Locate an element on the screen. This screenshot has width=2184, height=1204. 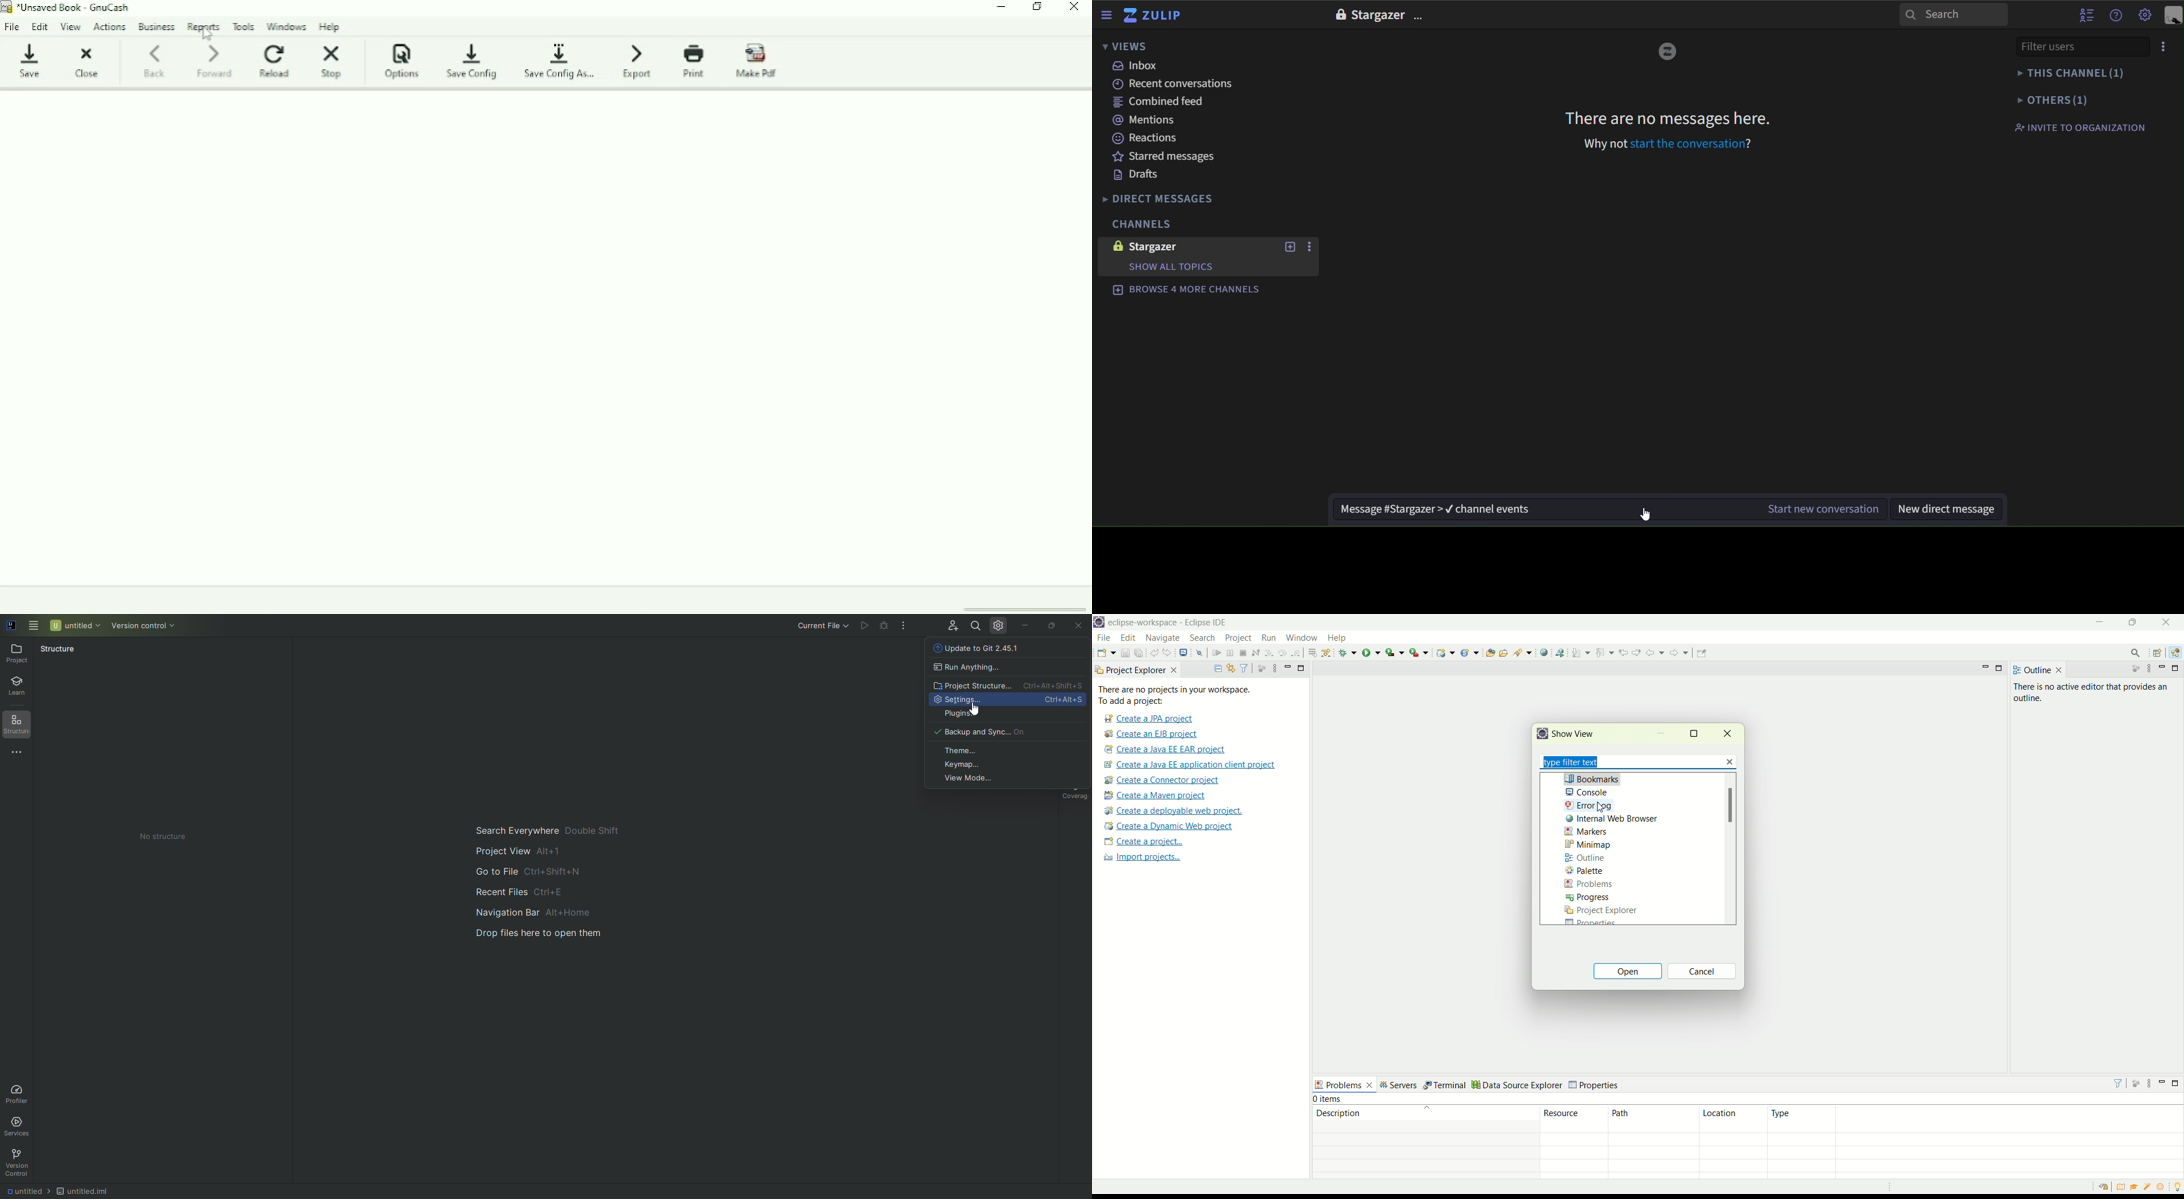
settings is located at coordinates (2145, 16).